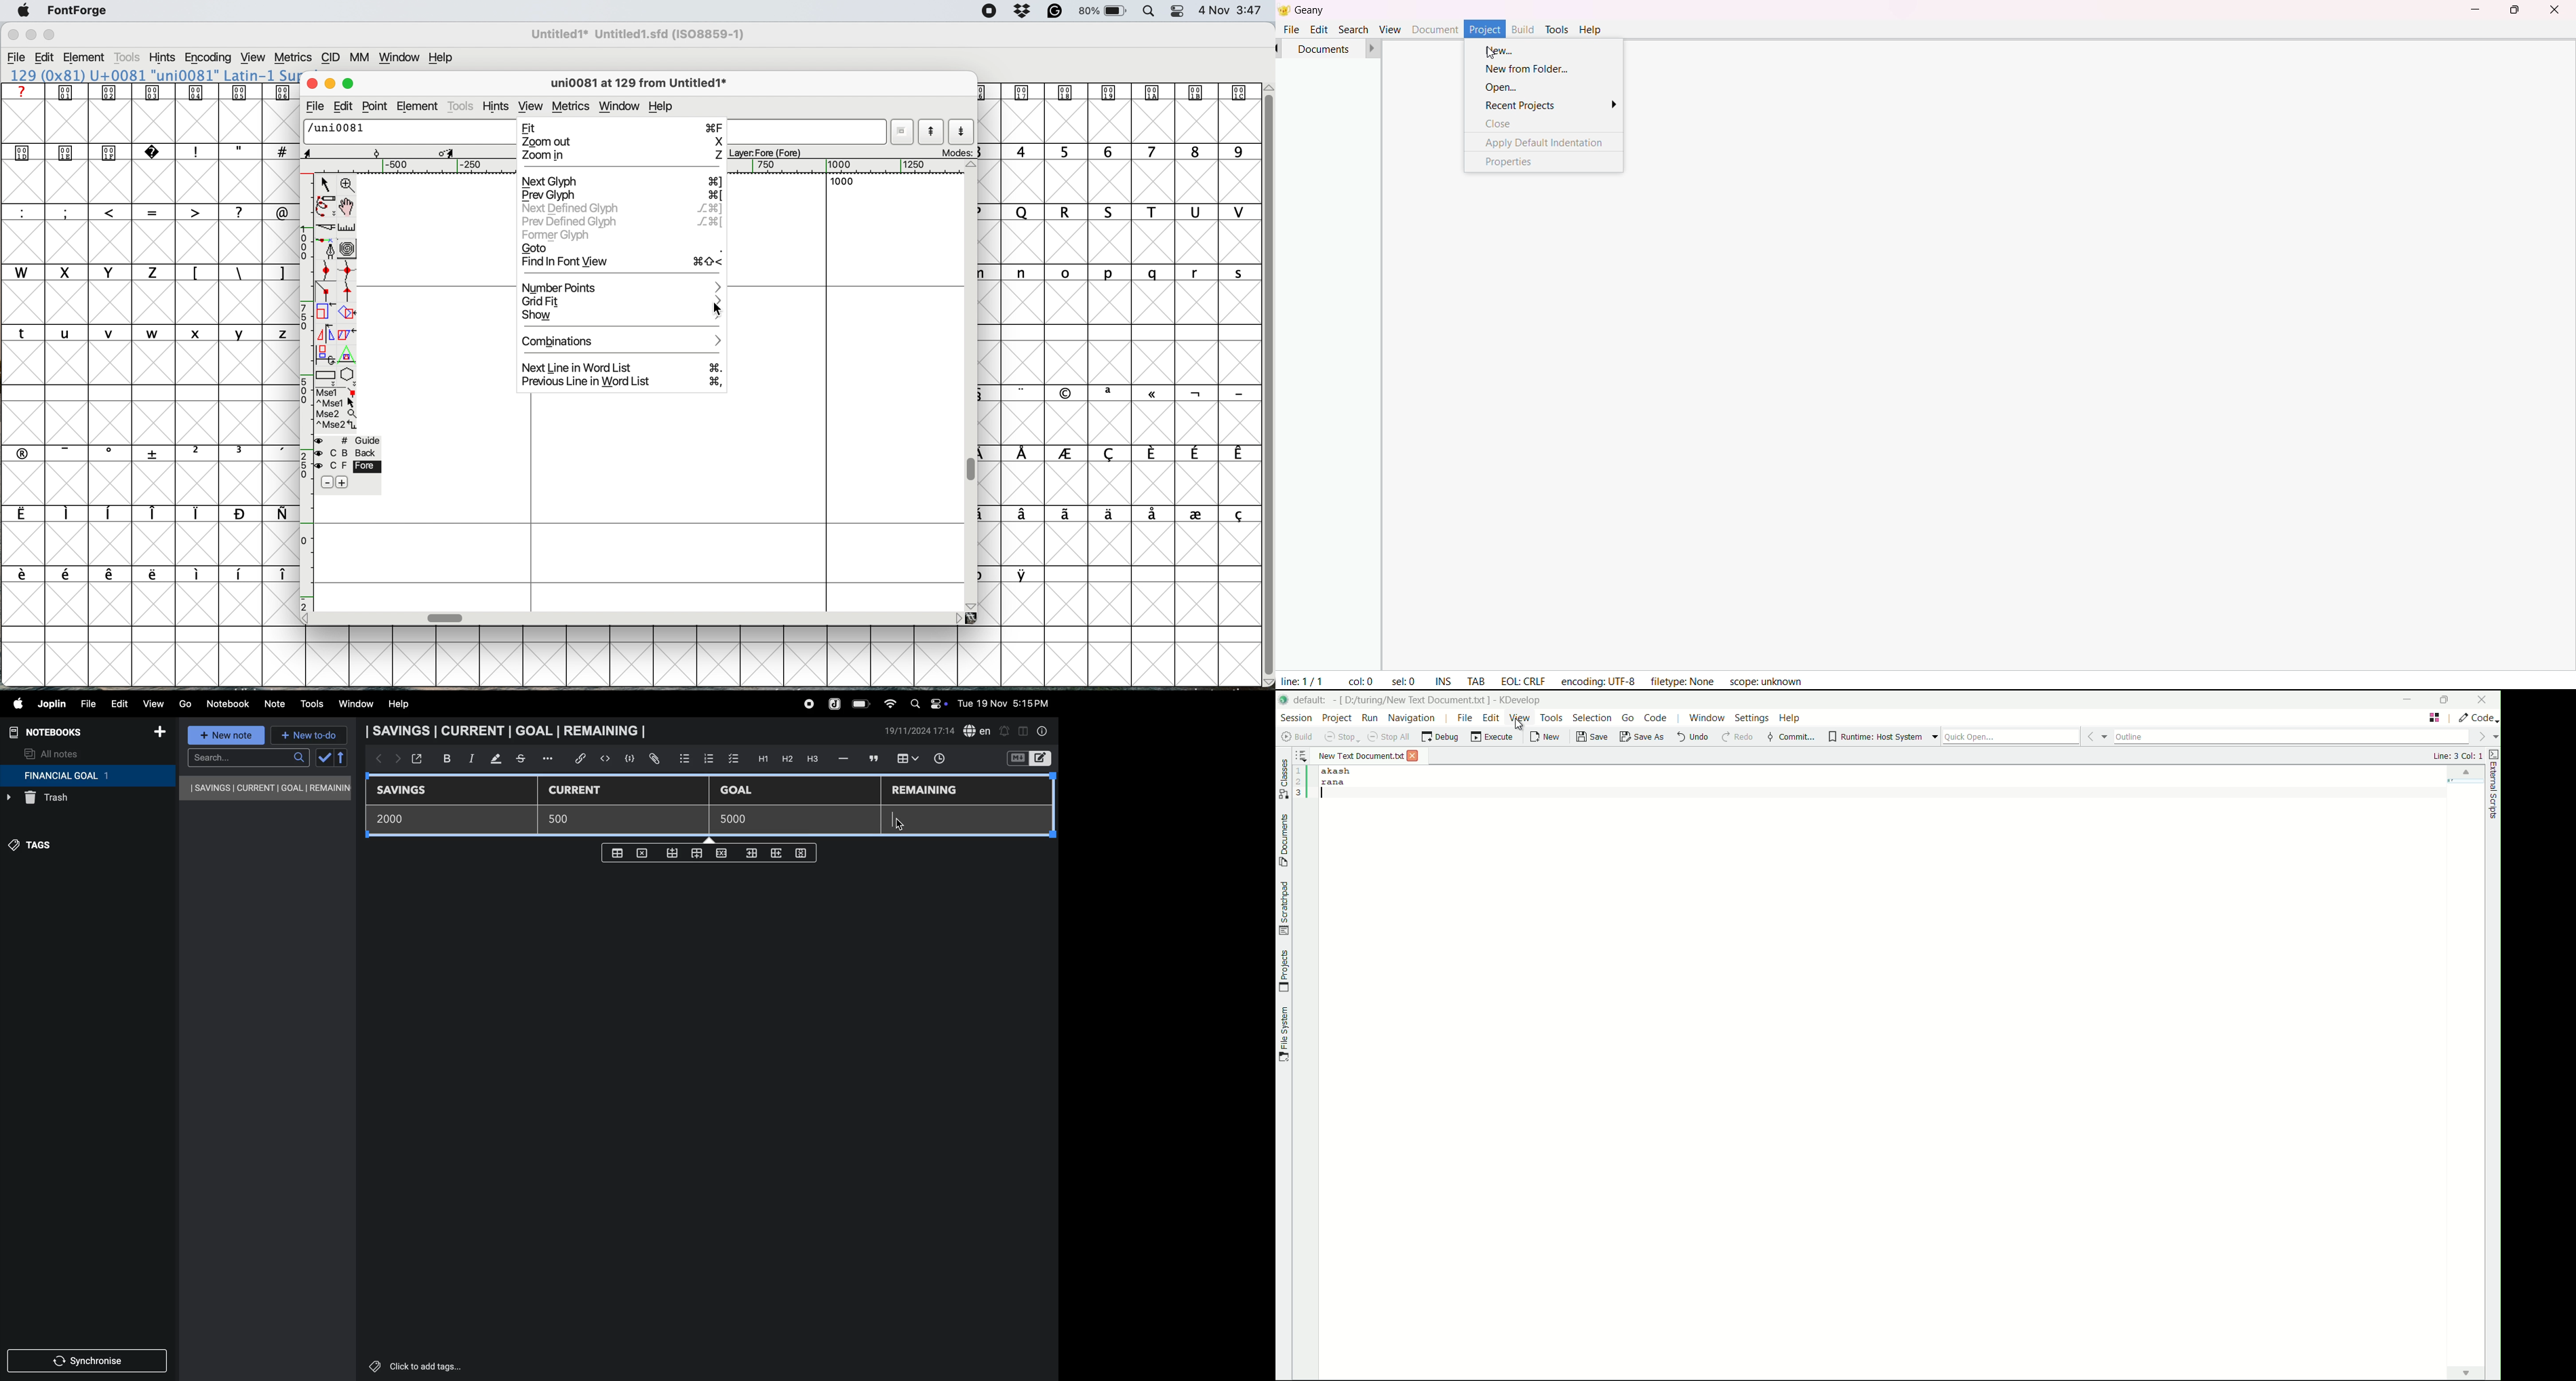 Image resolution: width=2576 pixels, height=1400 pixels. I want to click on time, so click(945, 759).